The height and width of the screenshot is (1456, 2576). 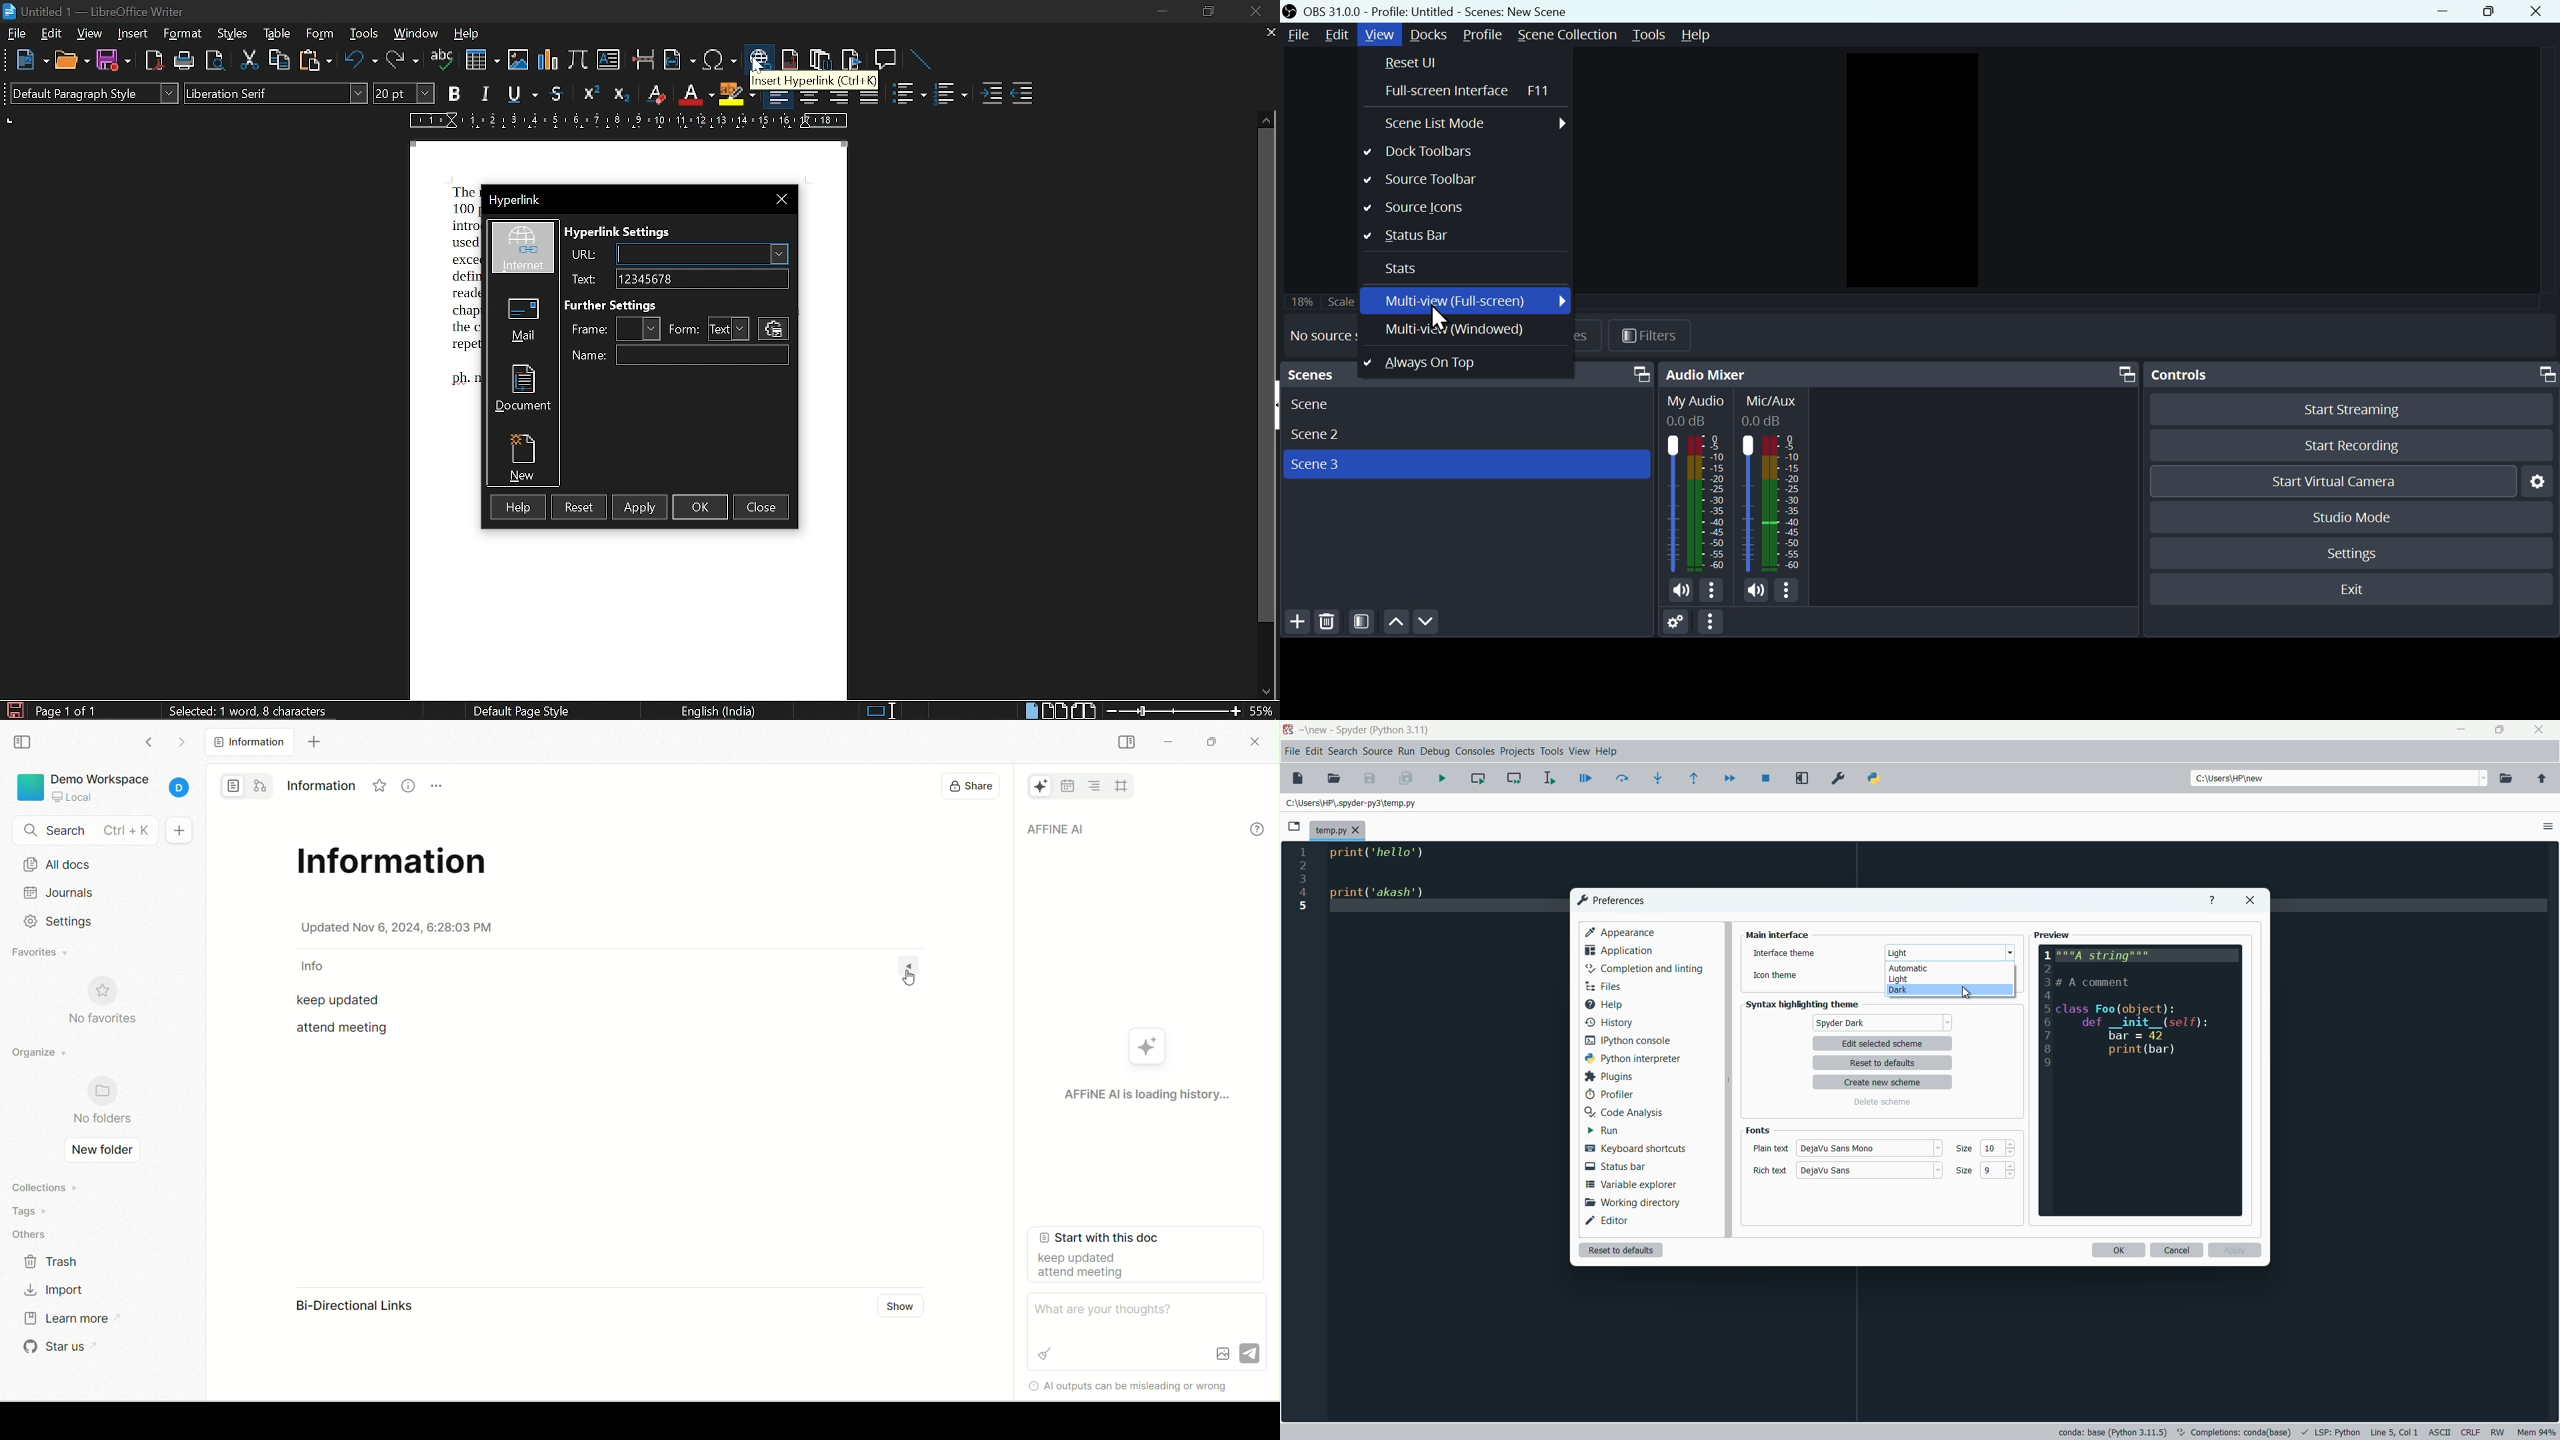 I want to click on LSP:Python, so click(x=2338, y=1432).